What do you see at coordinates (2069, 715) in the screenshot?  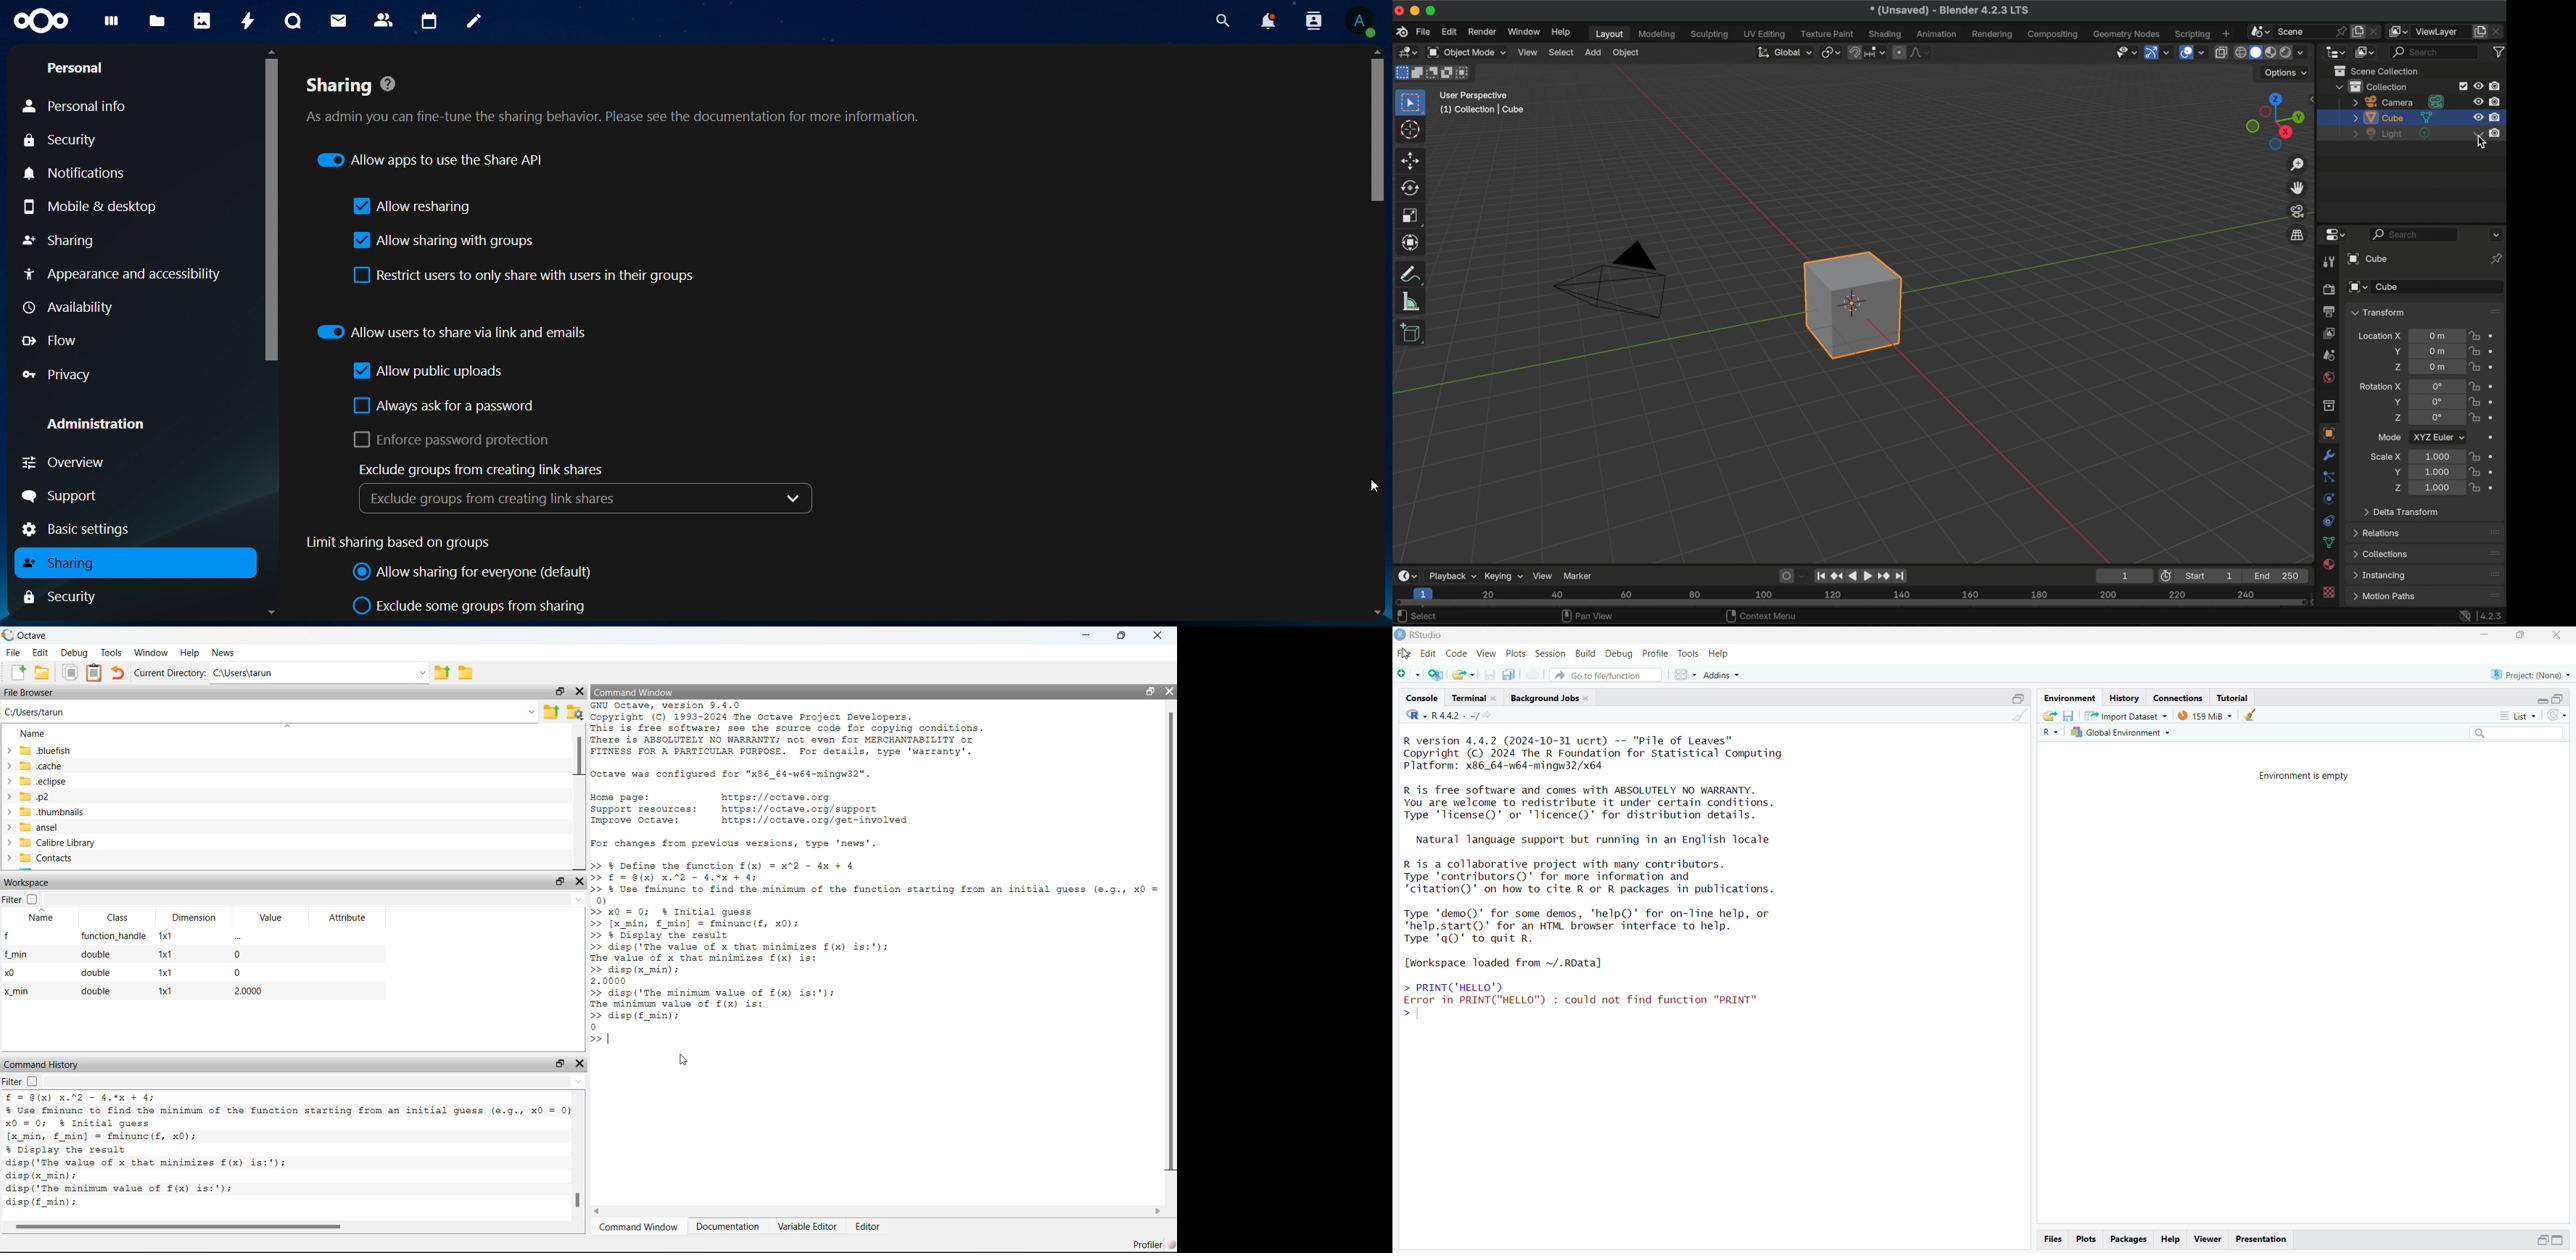 I see `save workspace` at bounding box center [2069, 715].